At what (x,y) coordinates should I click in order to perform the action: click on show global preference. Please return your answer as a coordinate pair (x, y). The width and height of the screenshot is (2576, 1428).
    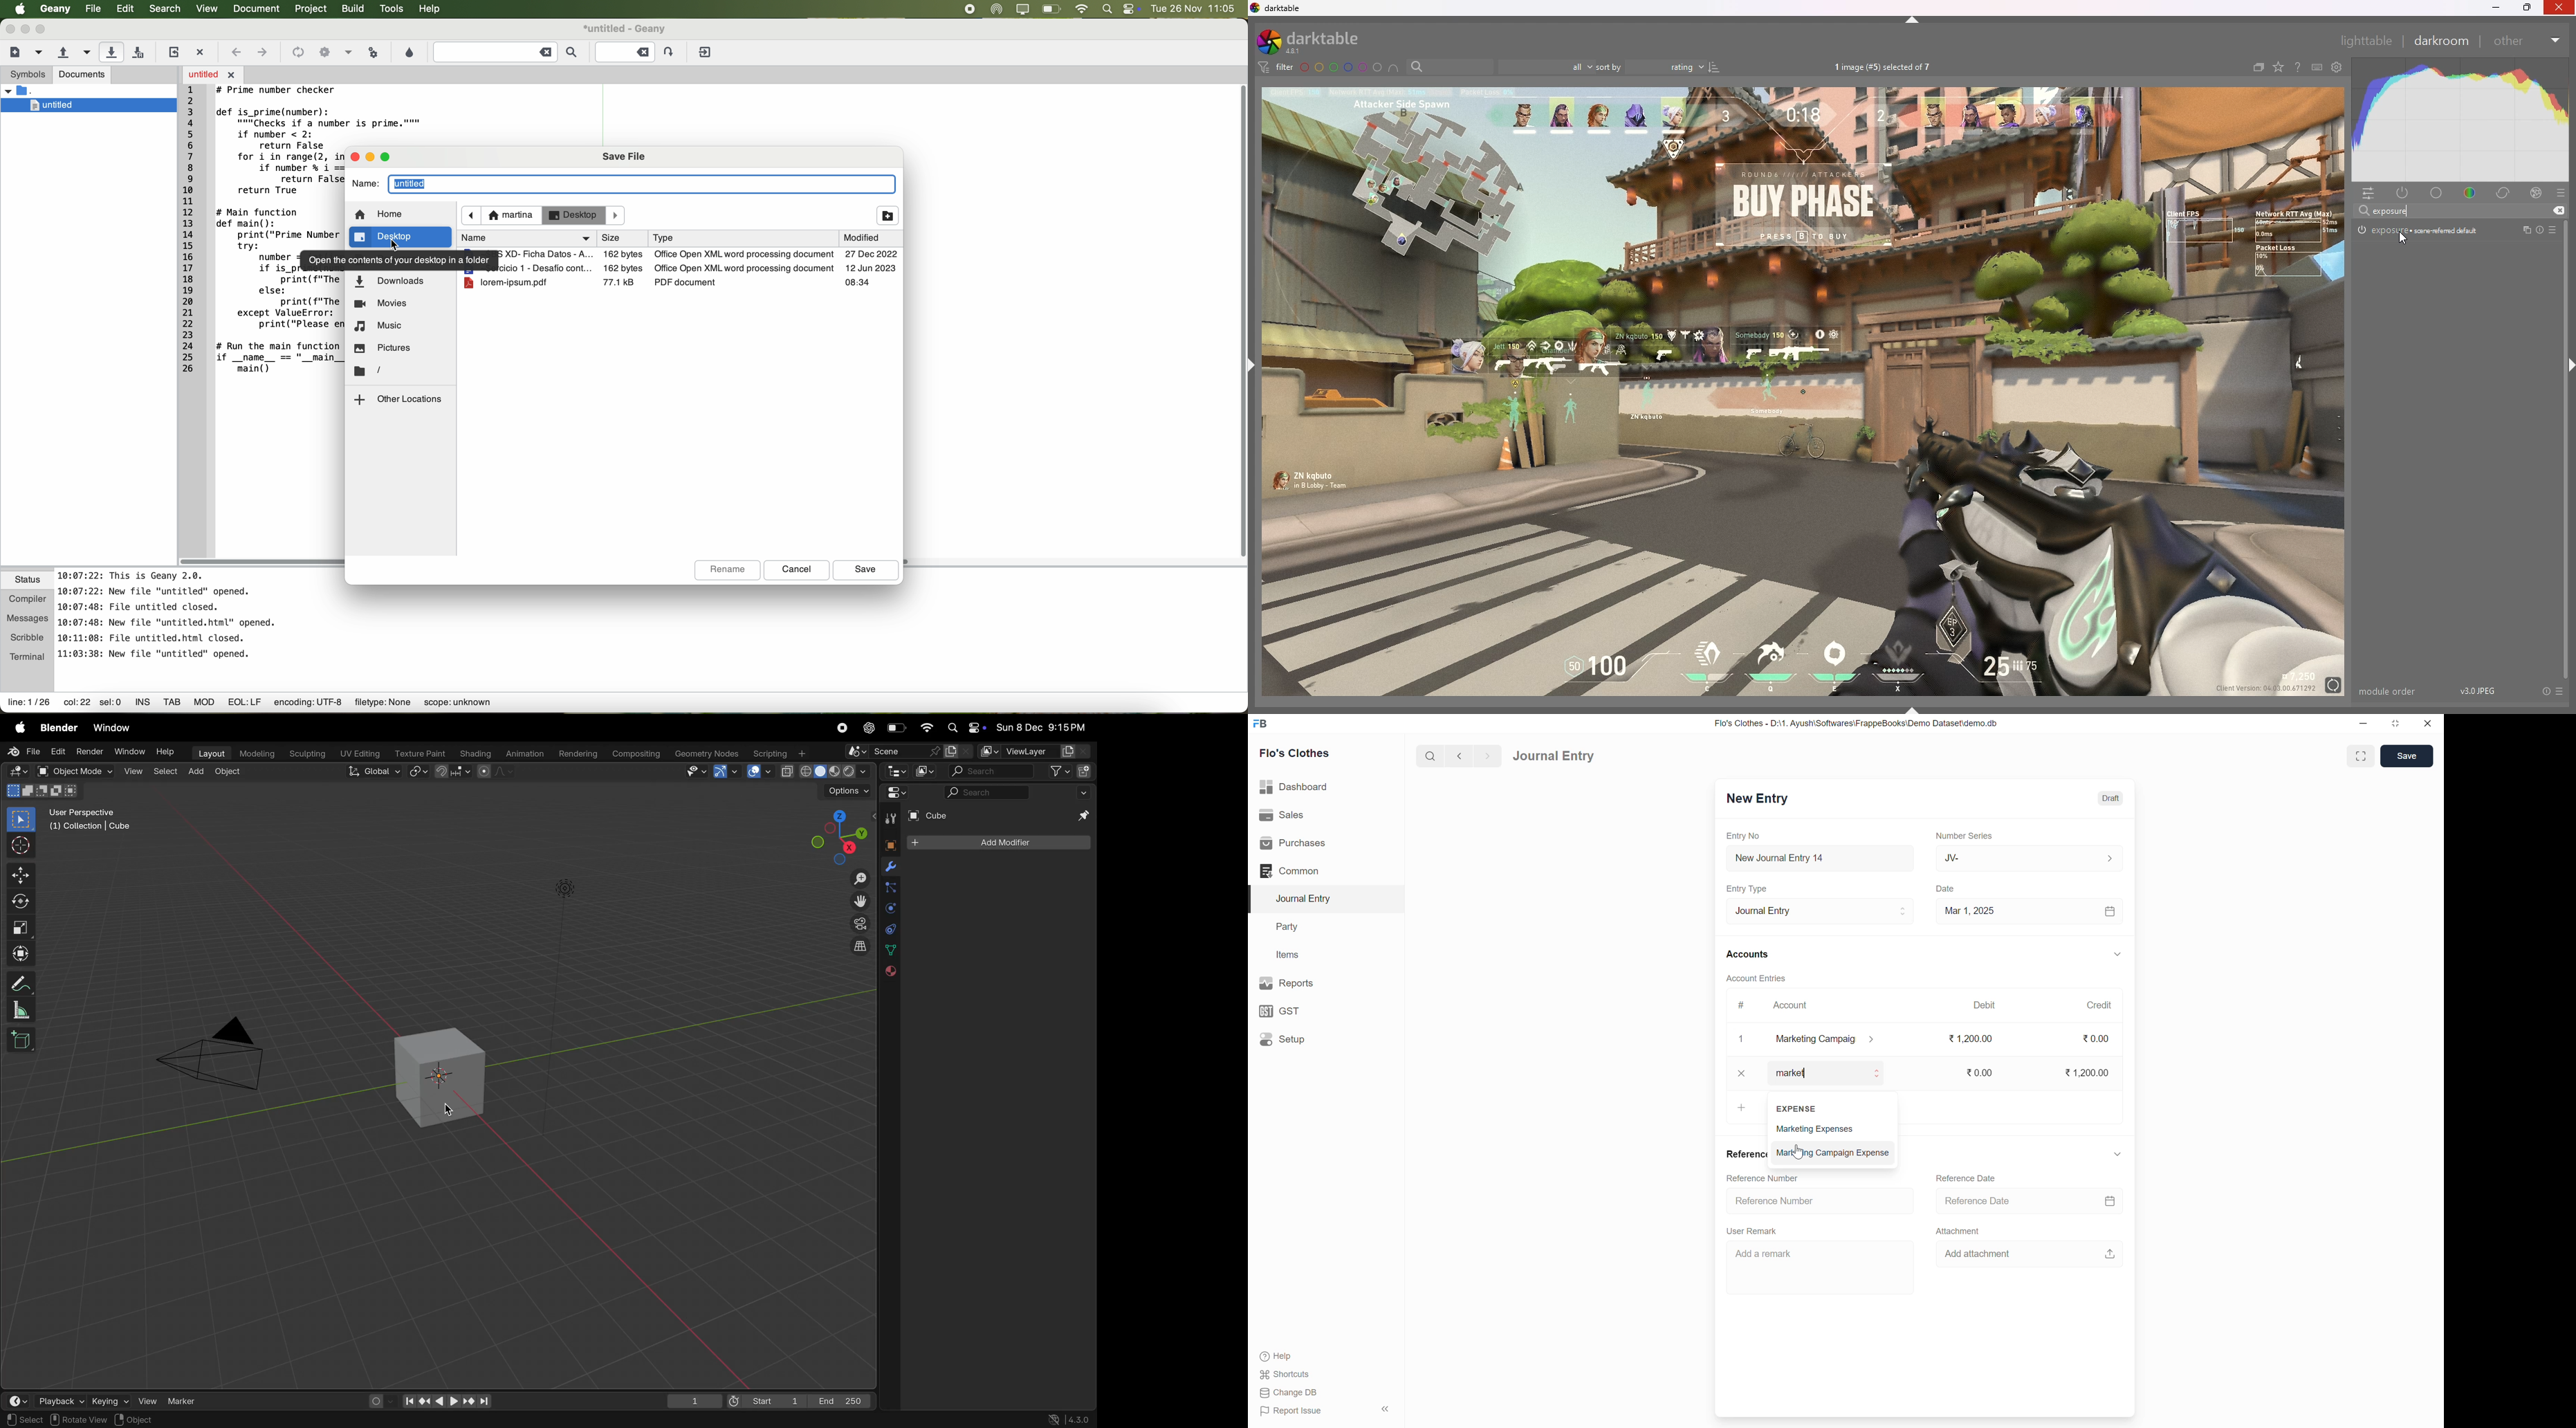
    Looking at the image, I should click on (2336, 67).